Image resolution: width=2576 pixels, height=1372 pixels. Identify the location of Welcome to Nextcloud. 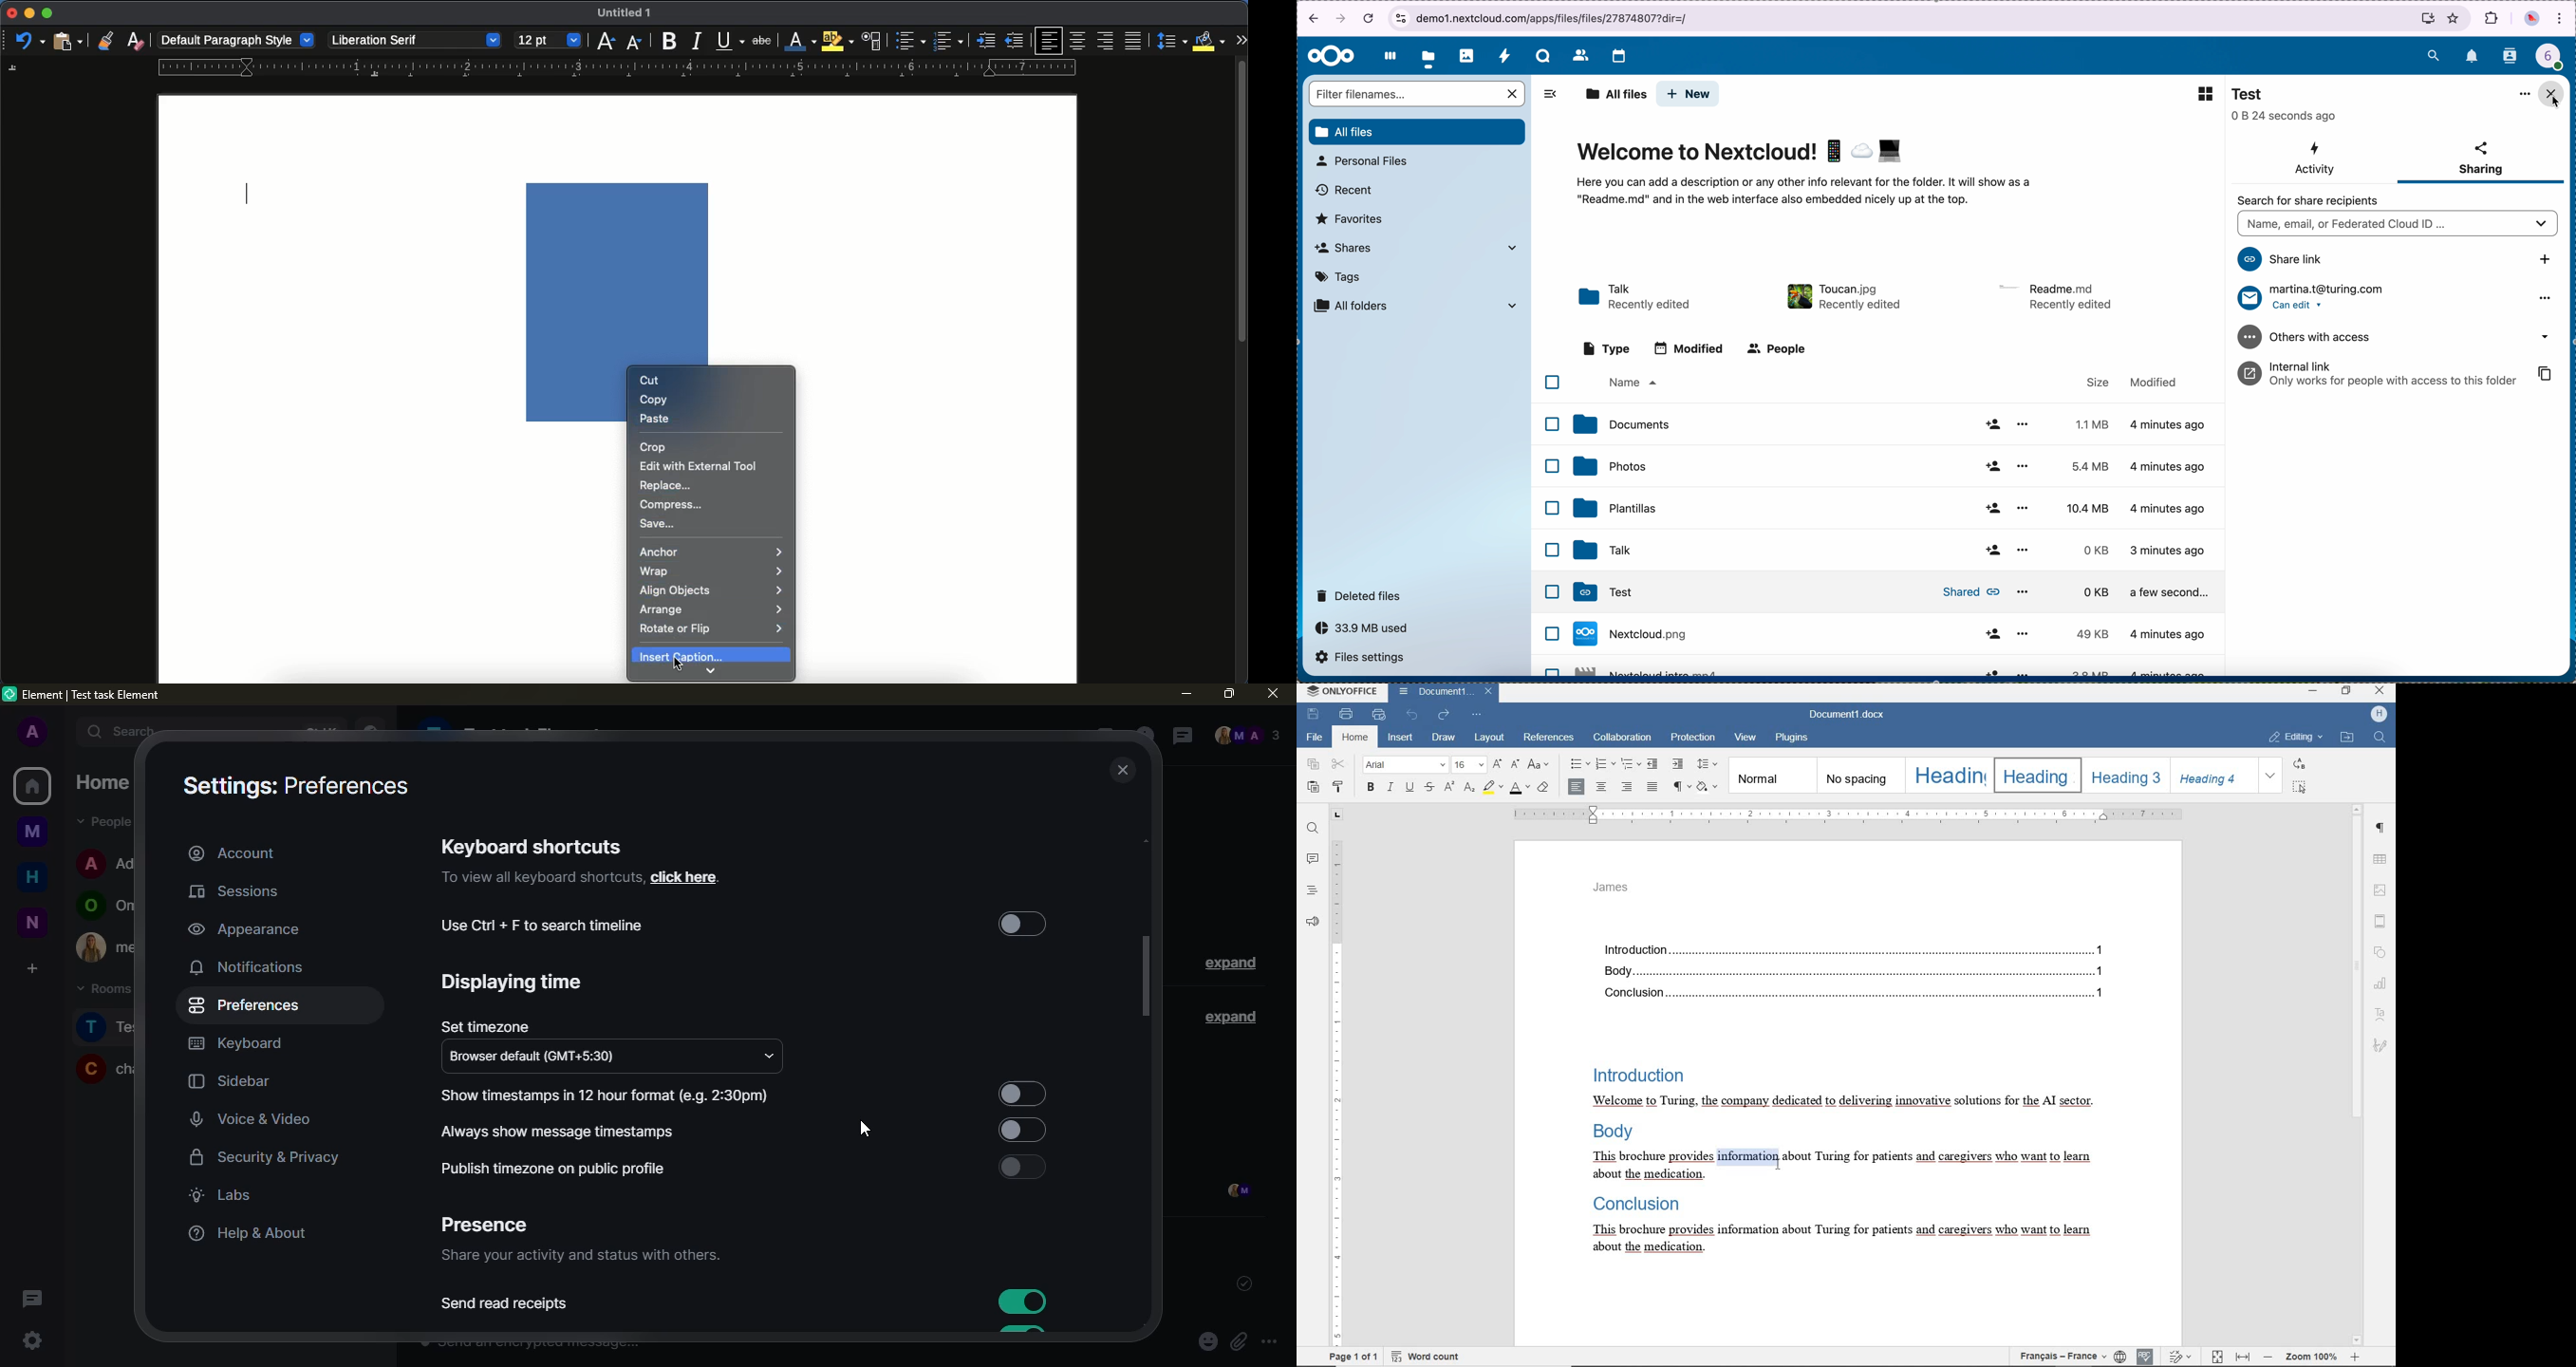
(1742, 153).